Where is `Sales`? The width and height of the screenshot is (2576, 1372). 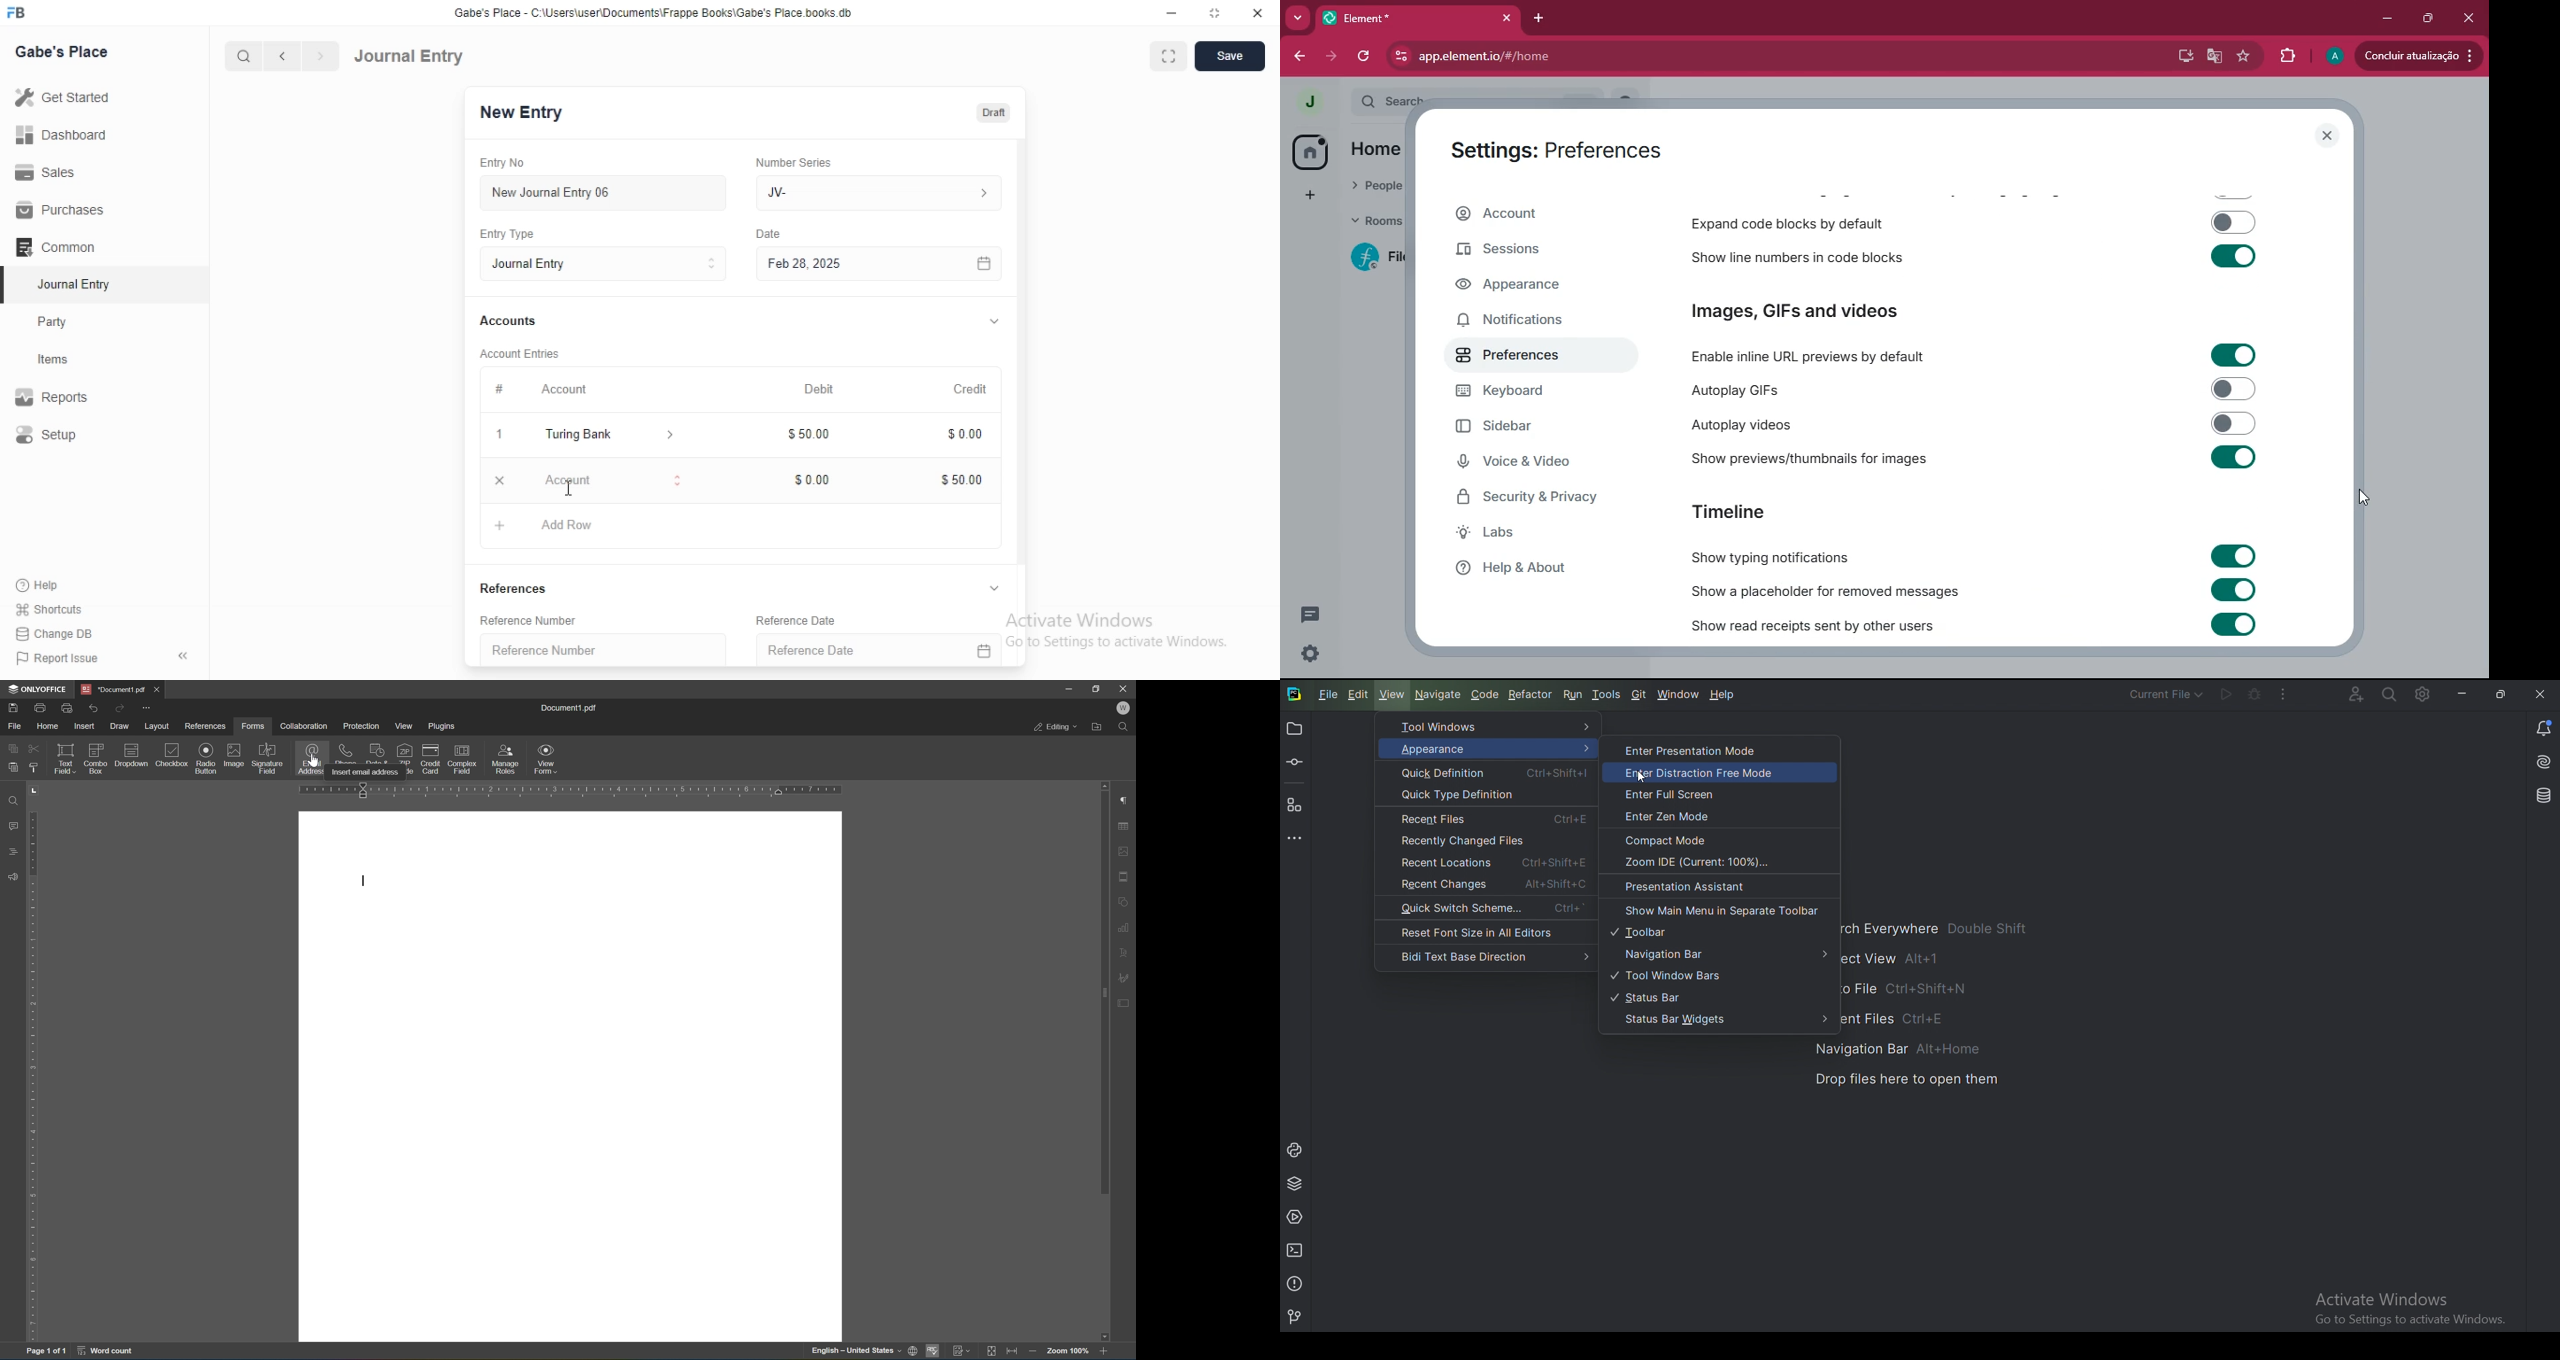
Sales is located at coordinates (64, 171).